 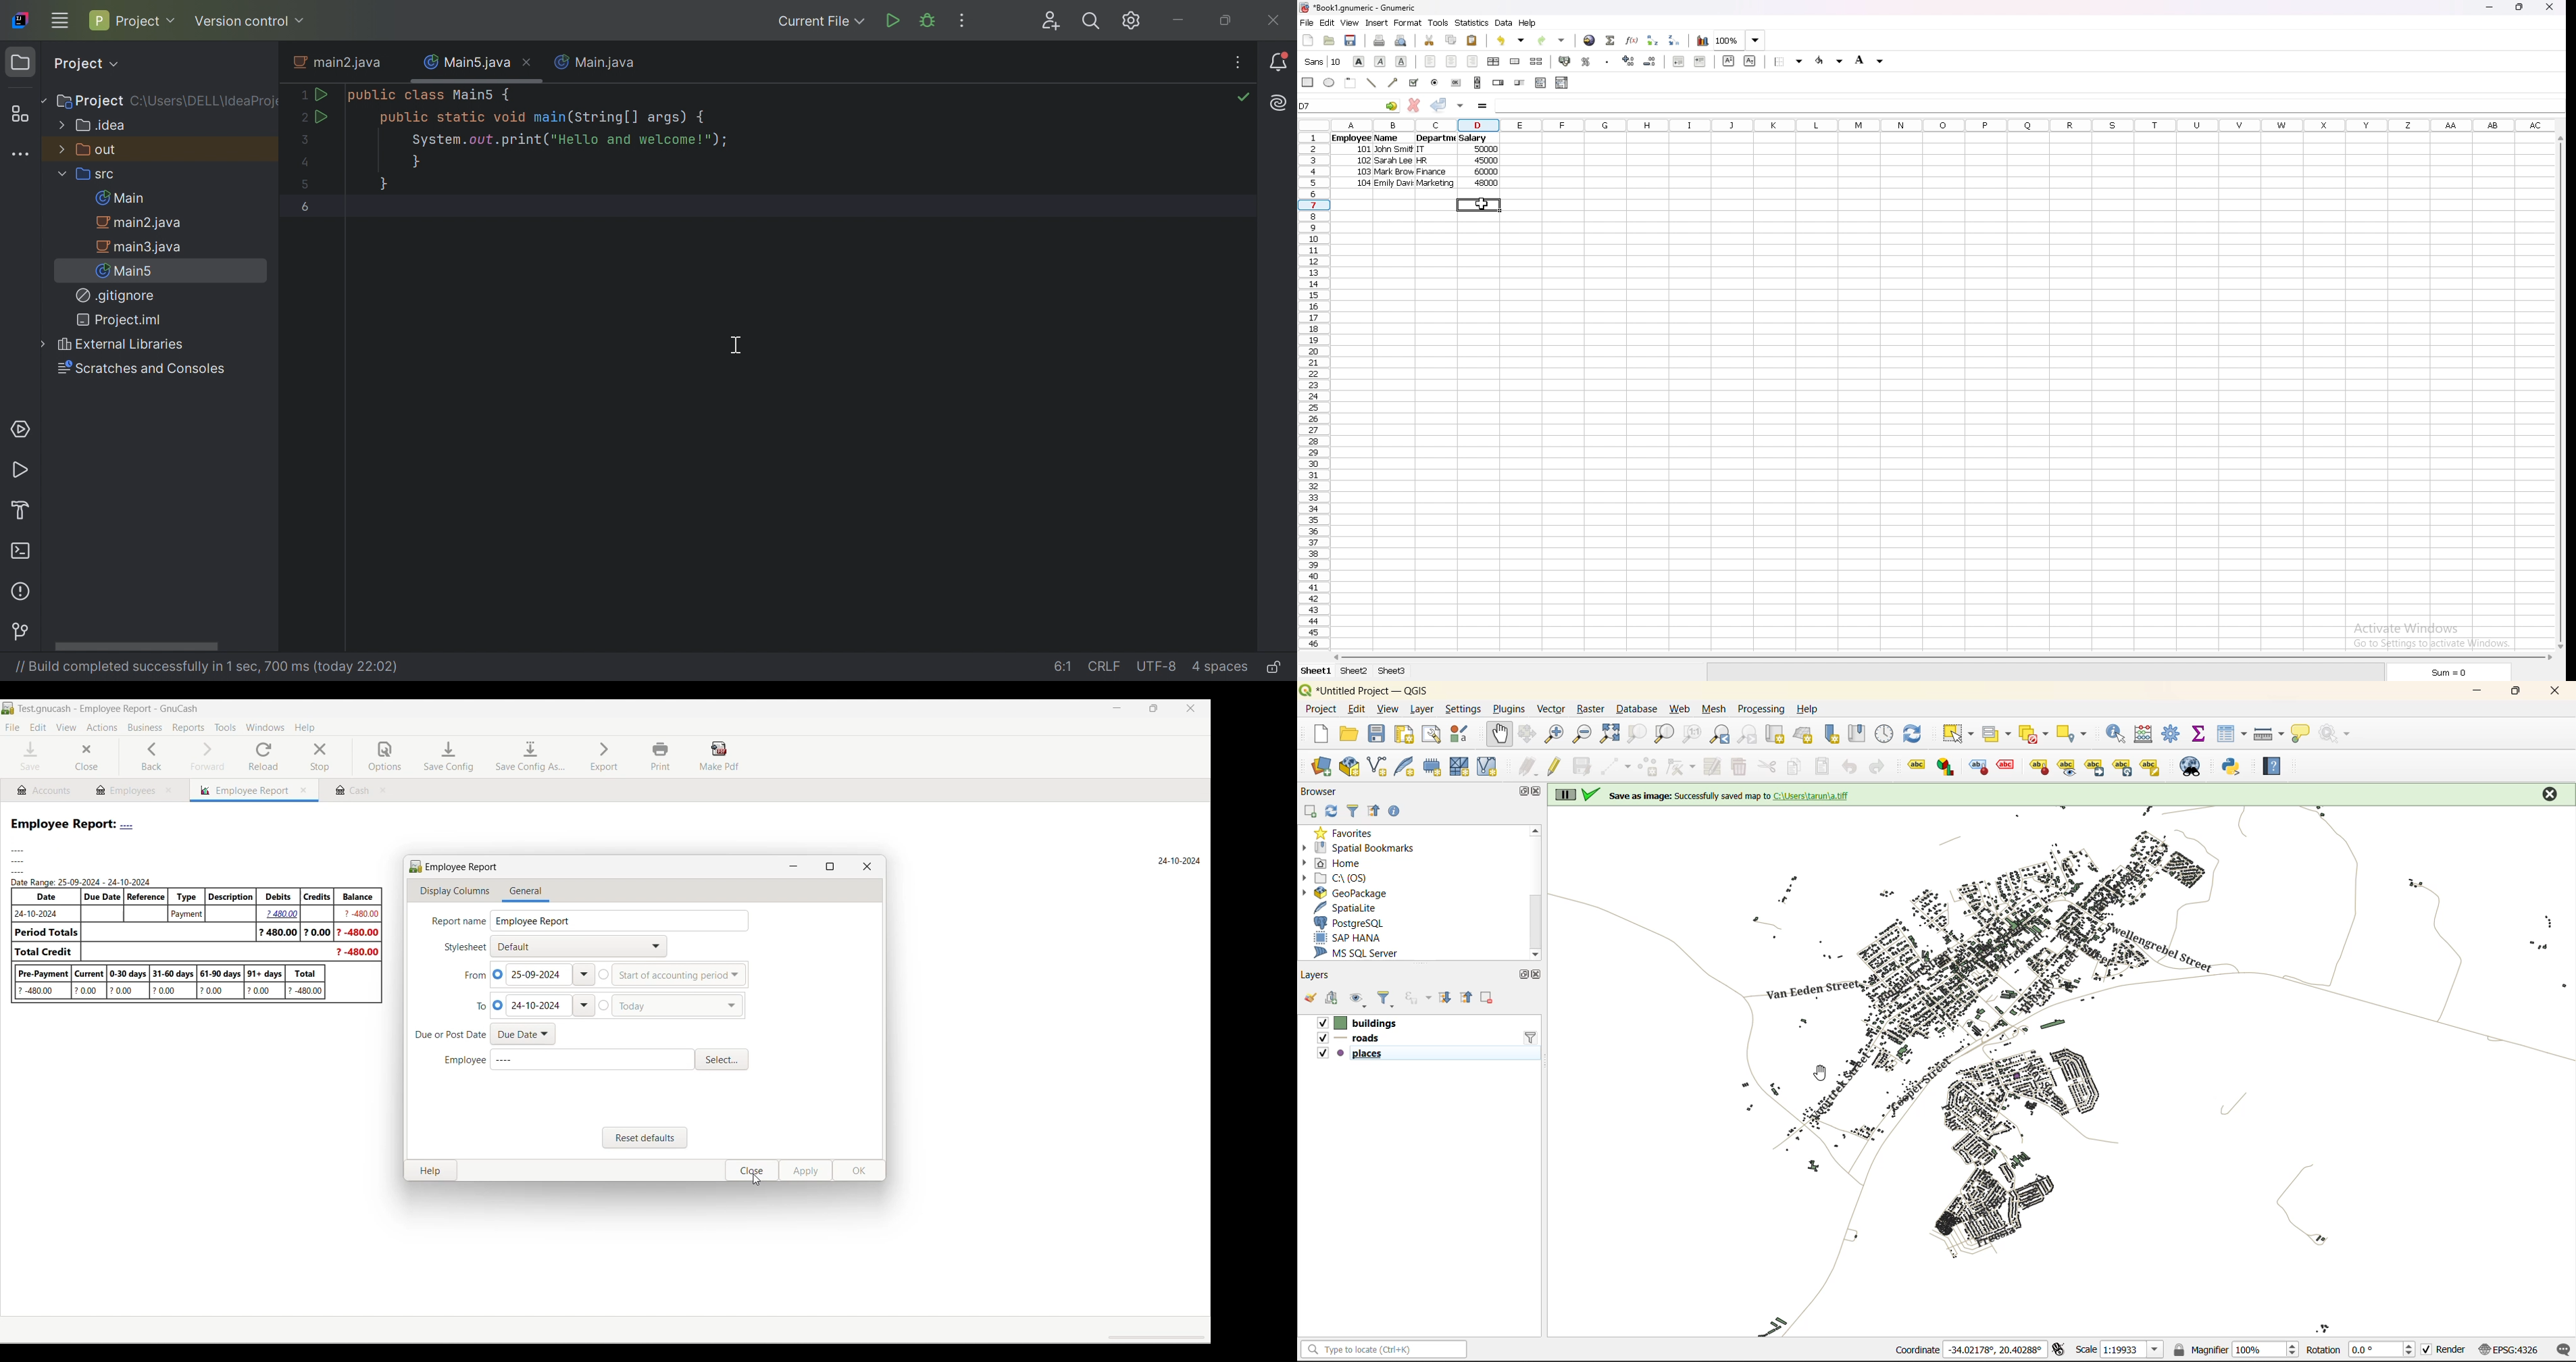 I want to click on frame, so click(x=1351, y=83).